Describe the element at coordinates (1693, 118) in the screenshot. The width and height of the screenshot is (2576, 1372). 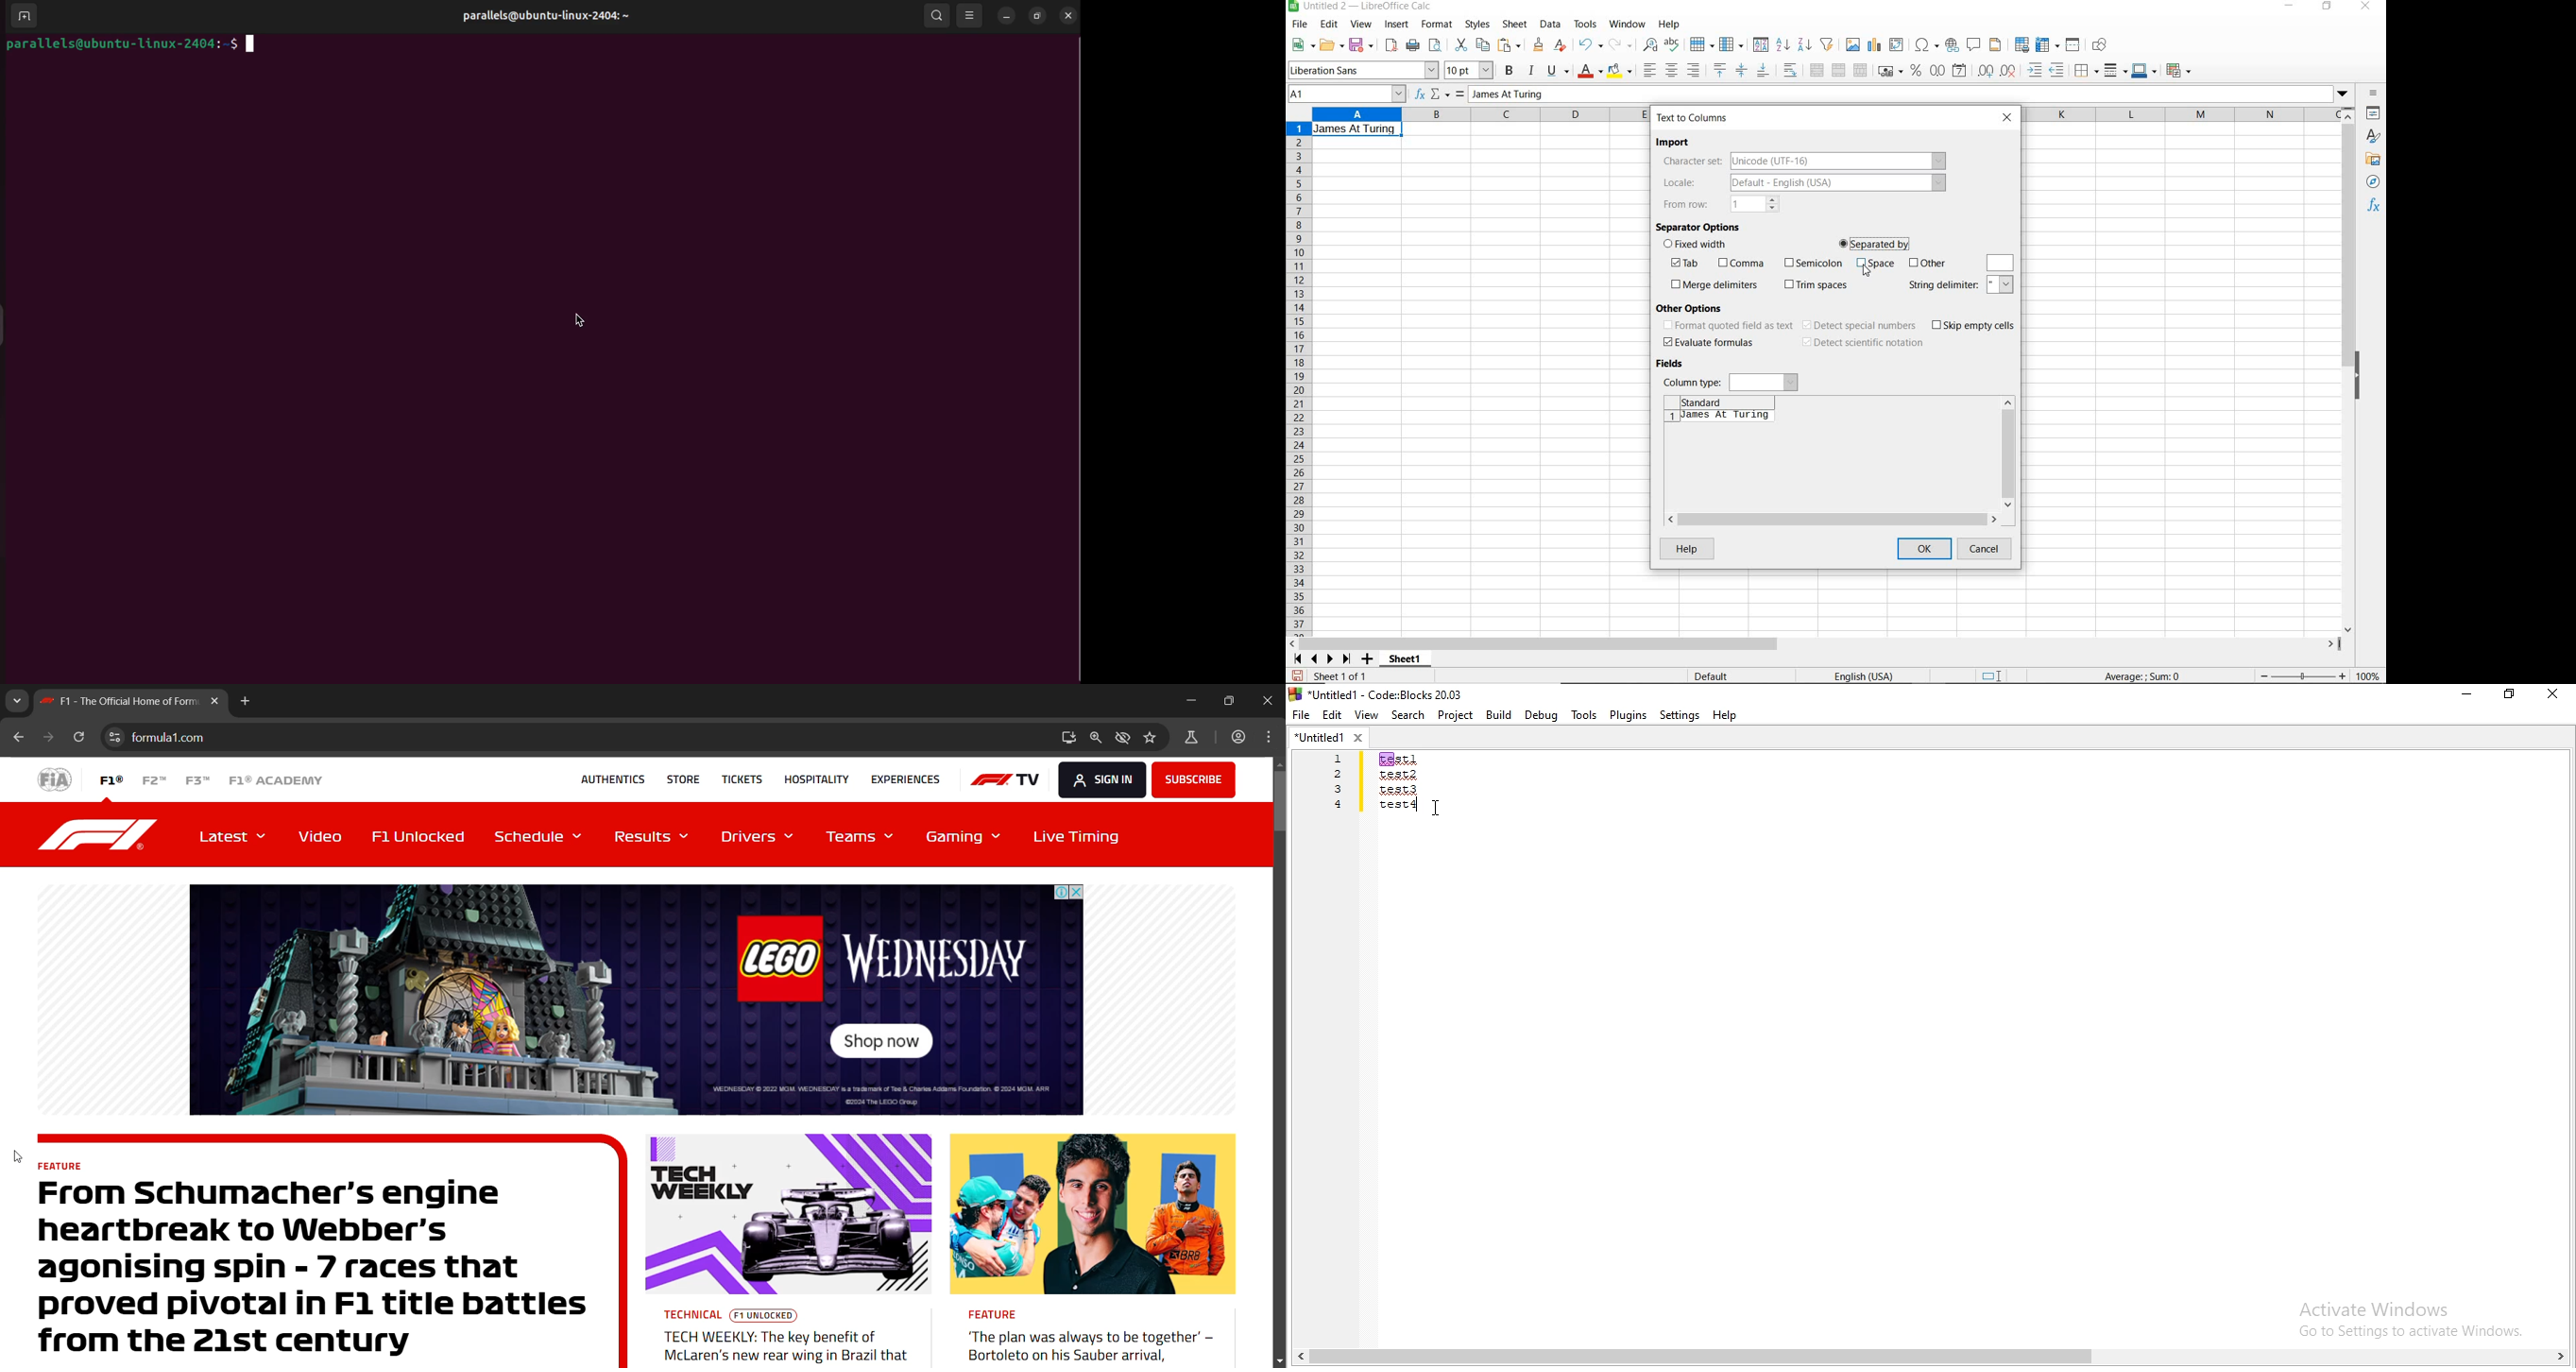
I see `text to column` at that location.